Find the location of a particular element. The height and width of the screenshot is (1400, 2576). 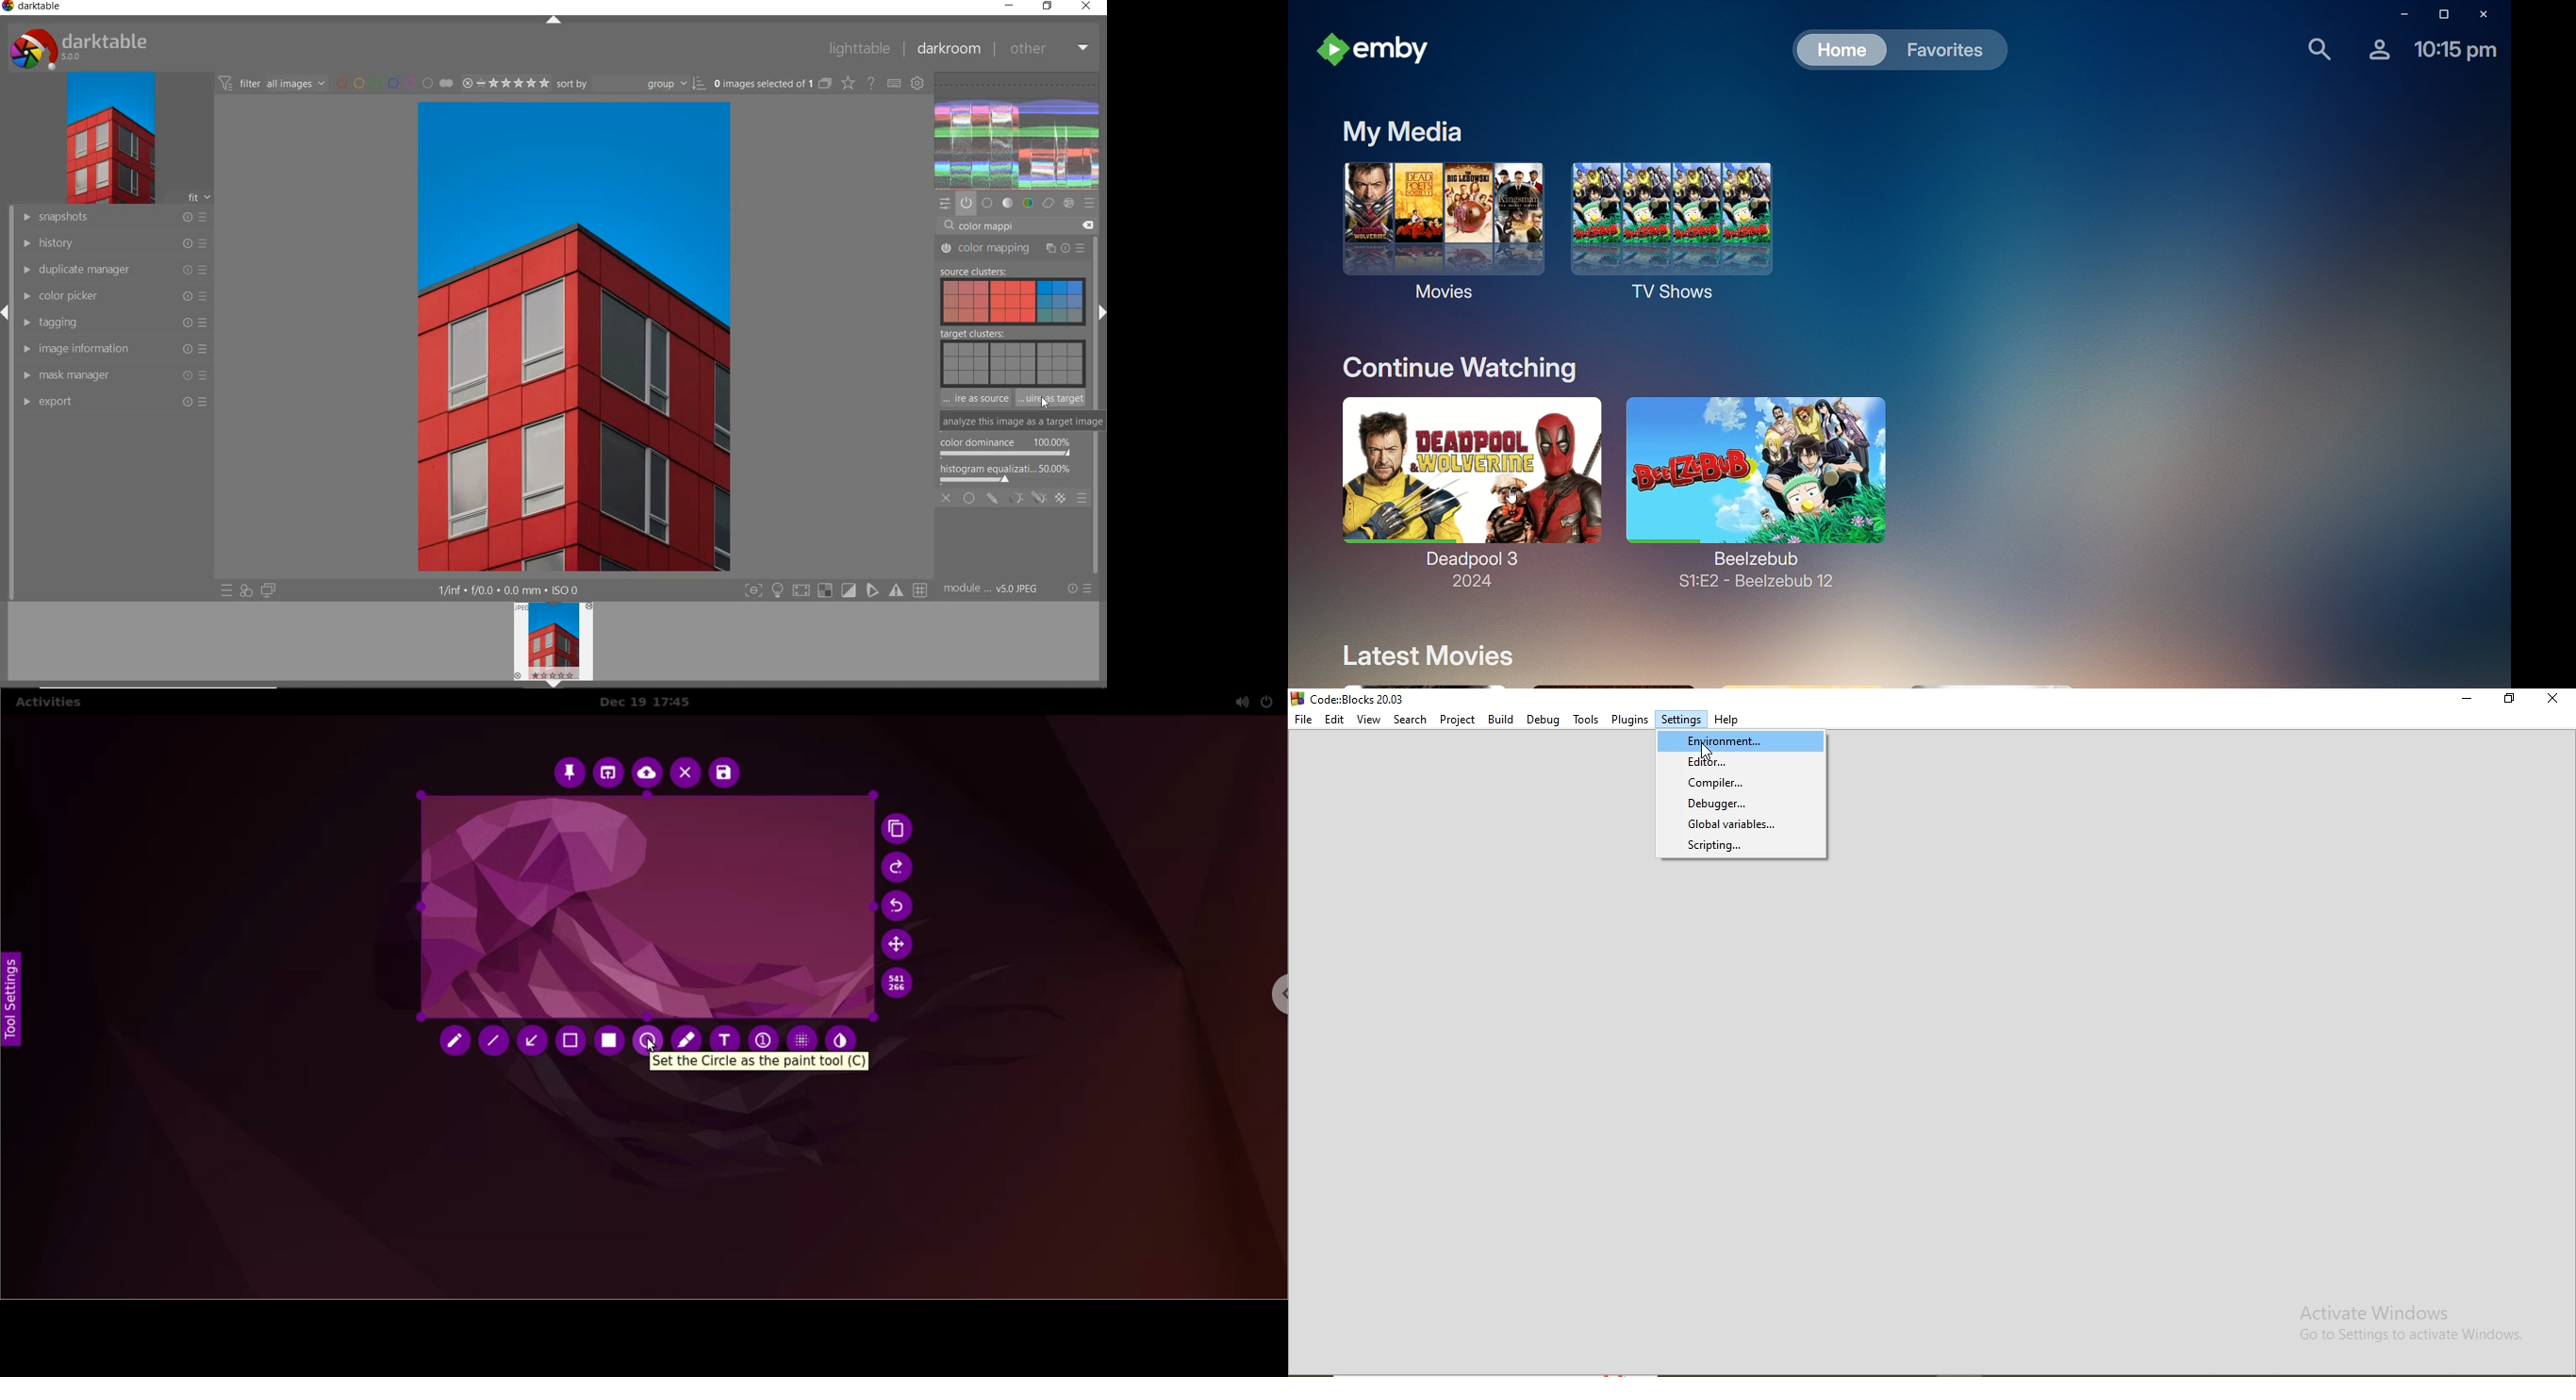

filter images is located at coordinates (271, 82).